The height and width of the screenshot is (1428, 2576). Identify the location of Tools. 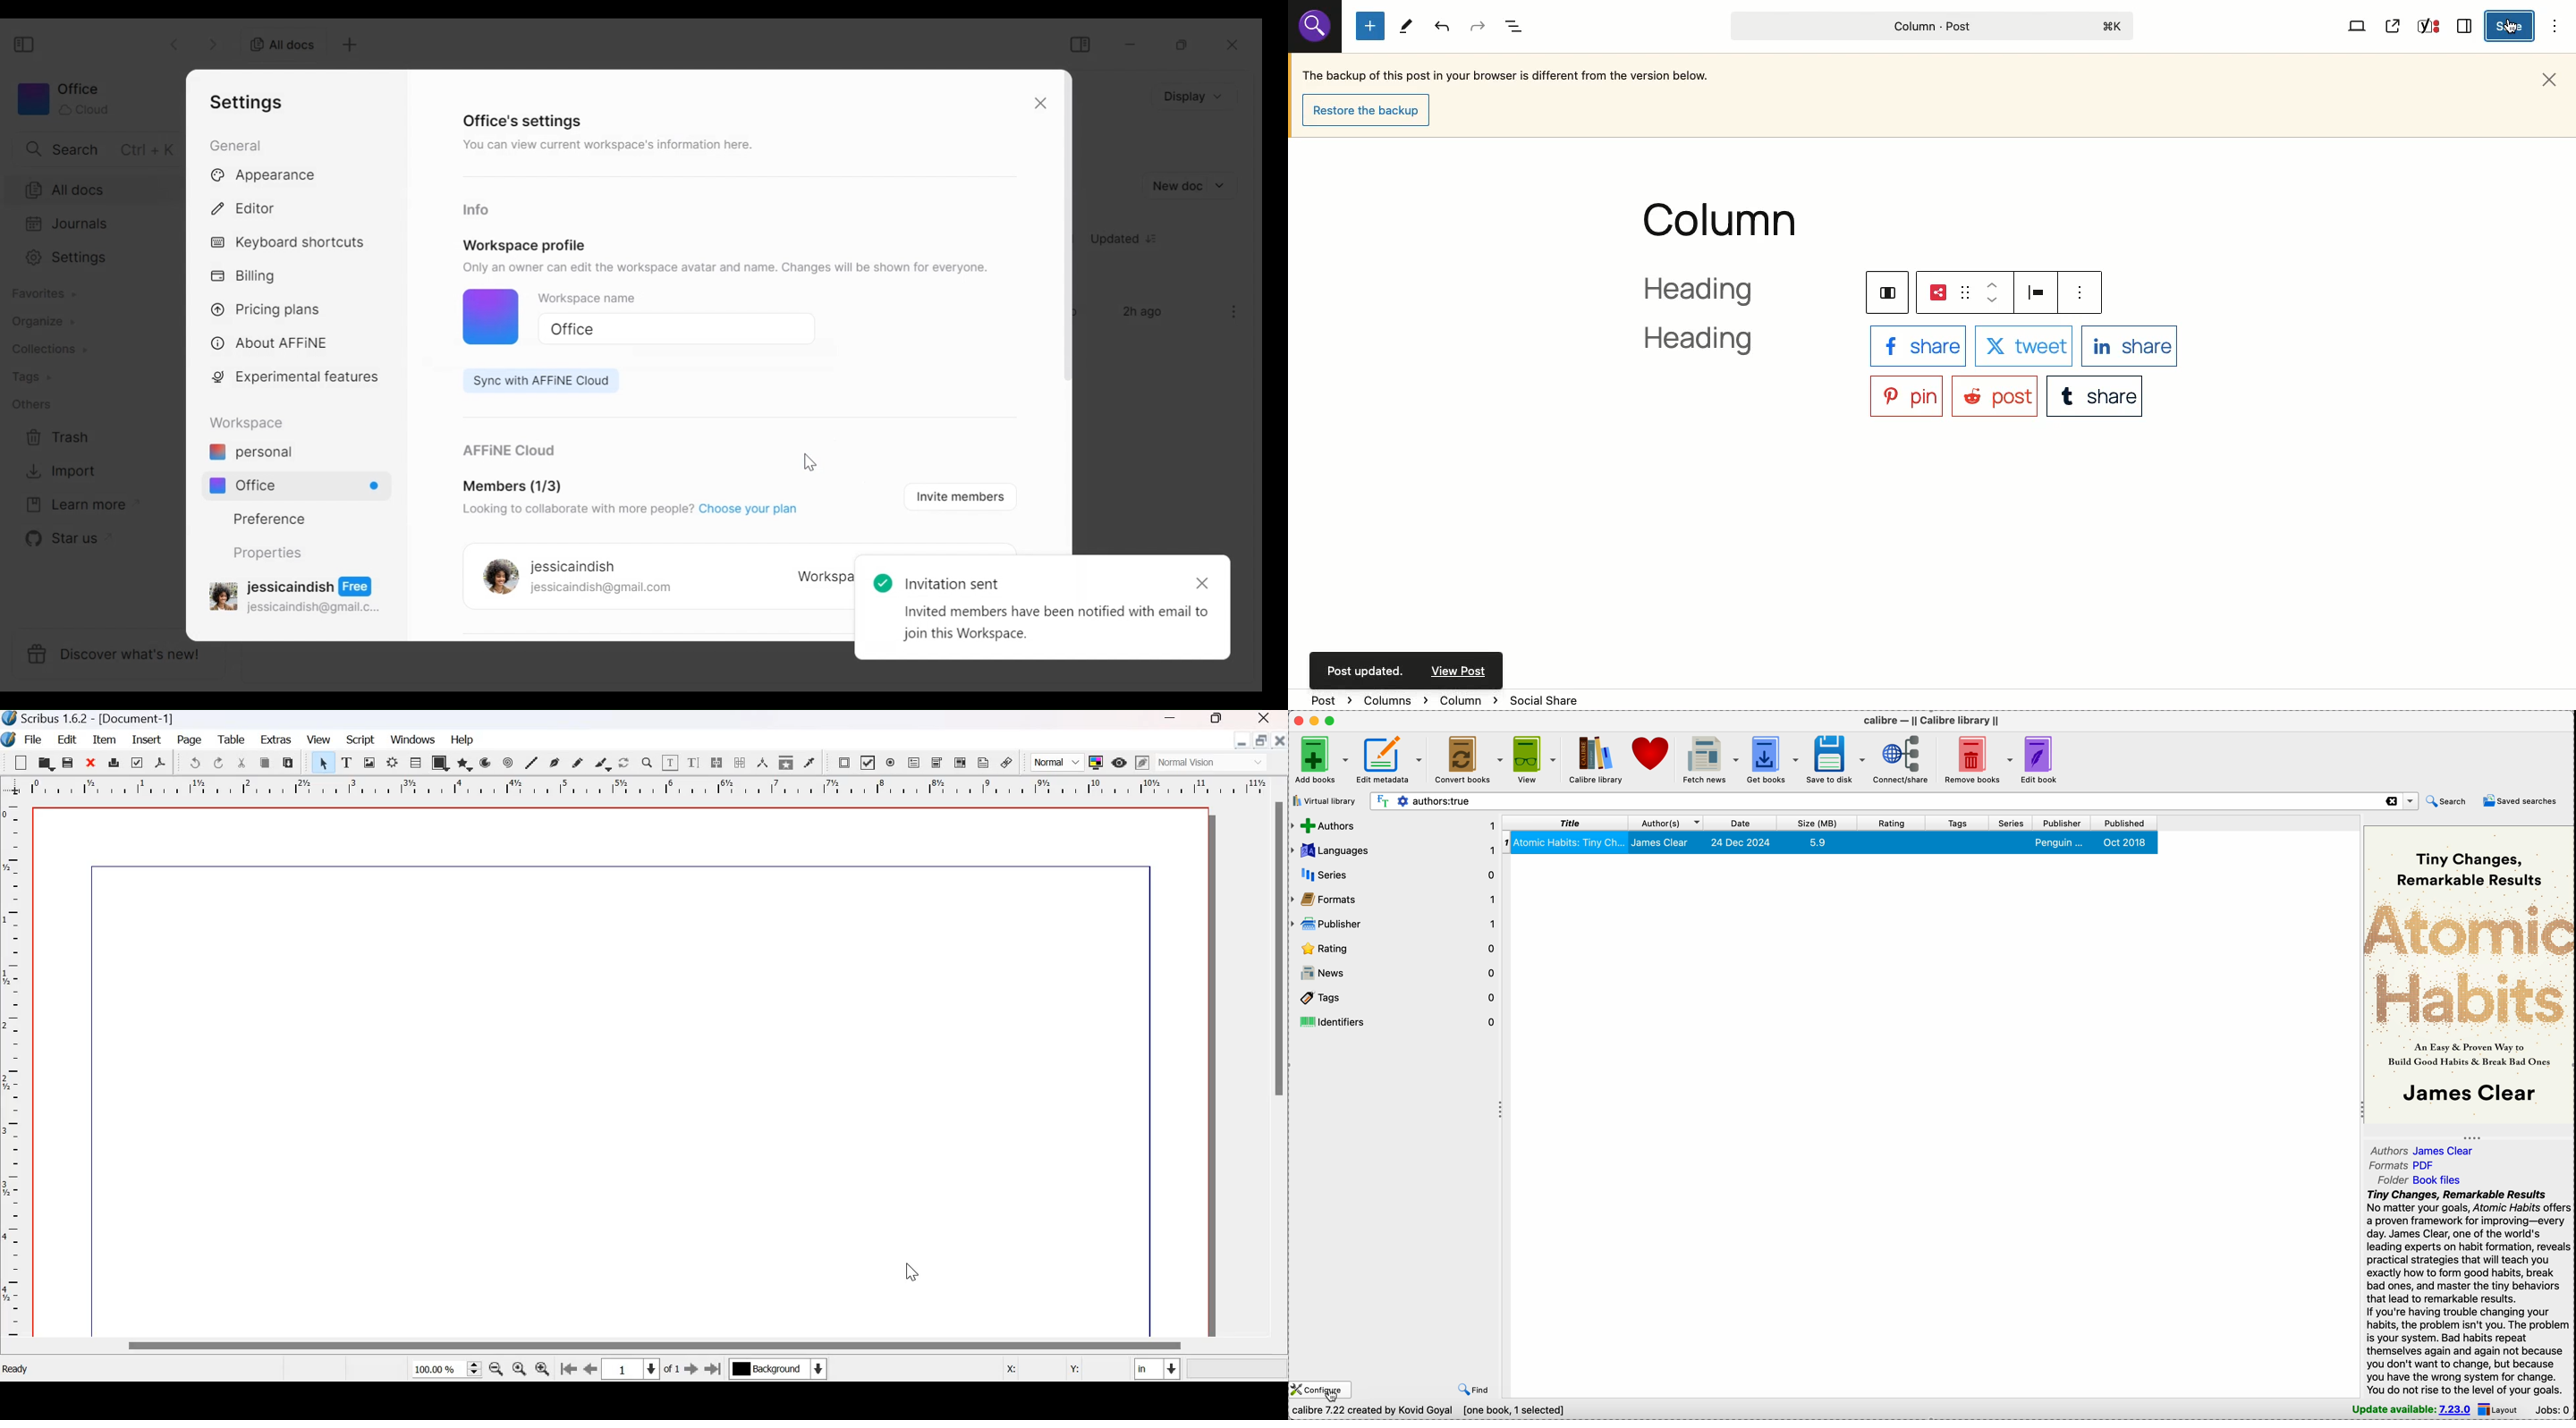
(1406, 27).